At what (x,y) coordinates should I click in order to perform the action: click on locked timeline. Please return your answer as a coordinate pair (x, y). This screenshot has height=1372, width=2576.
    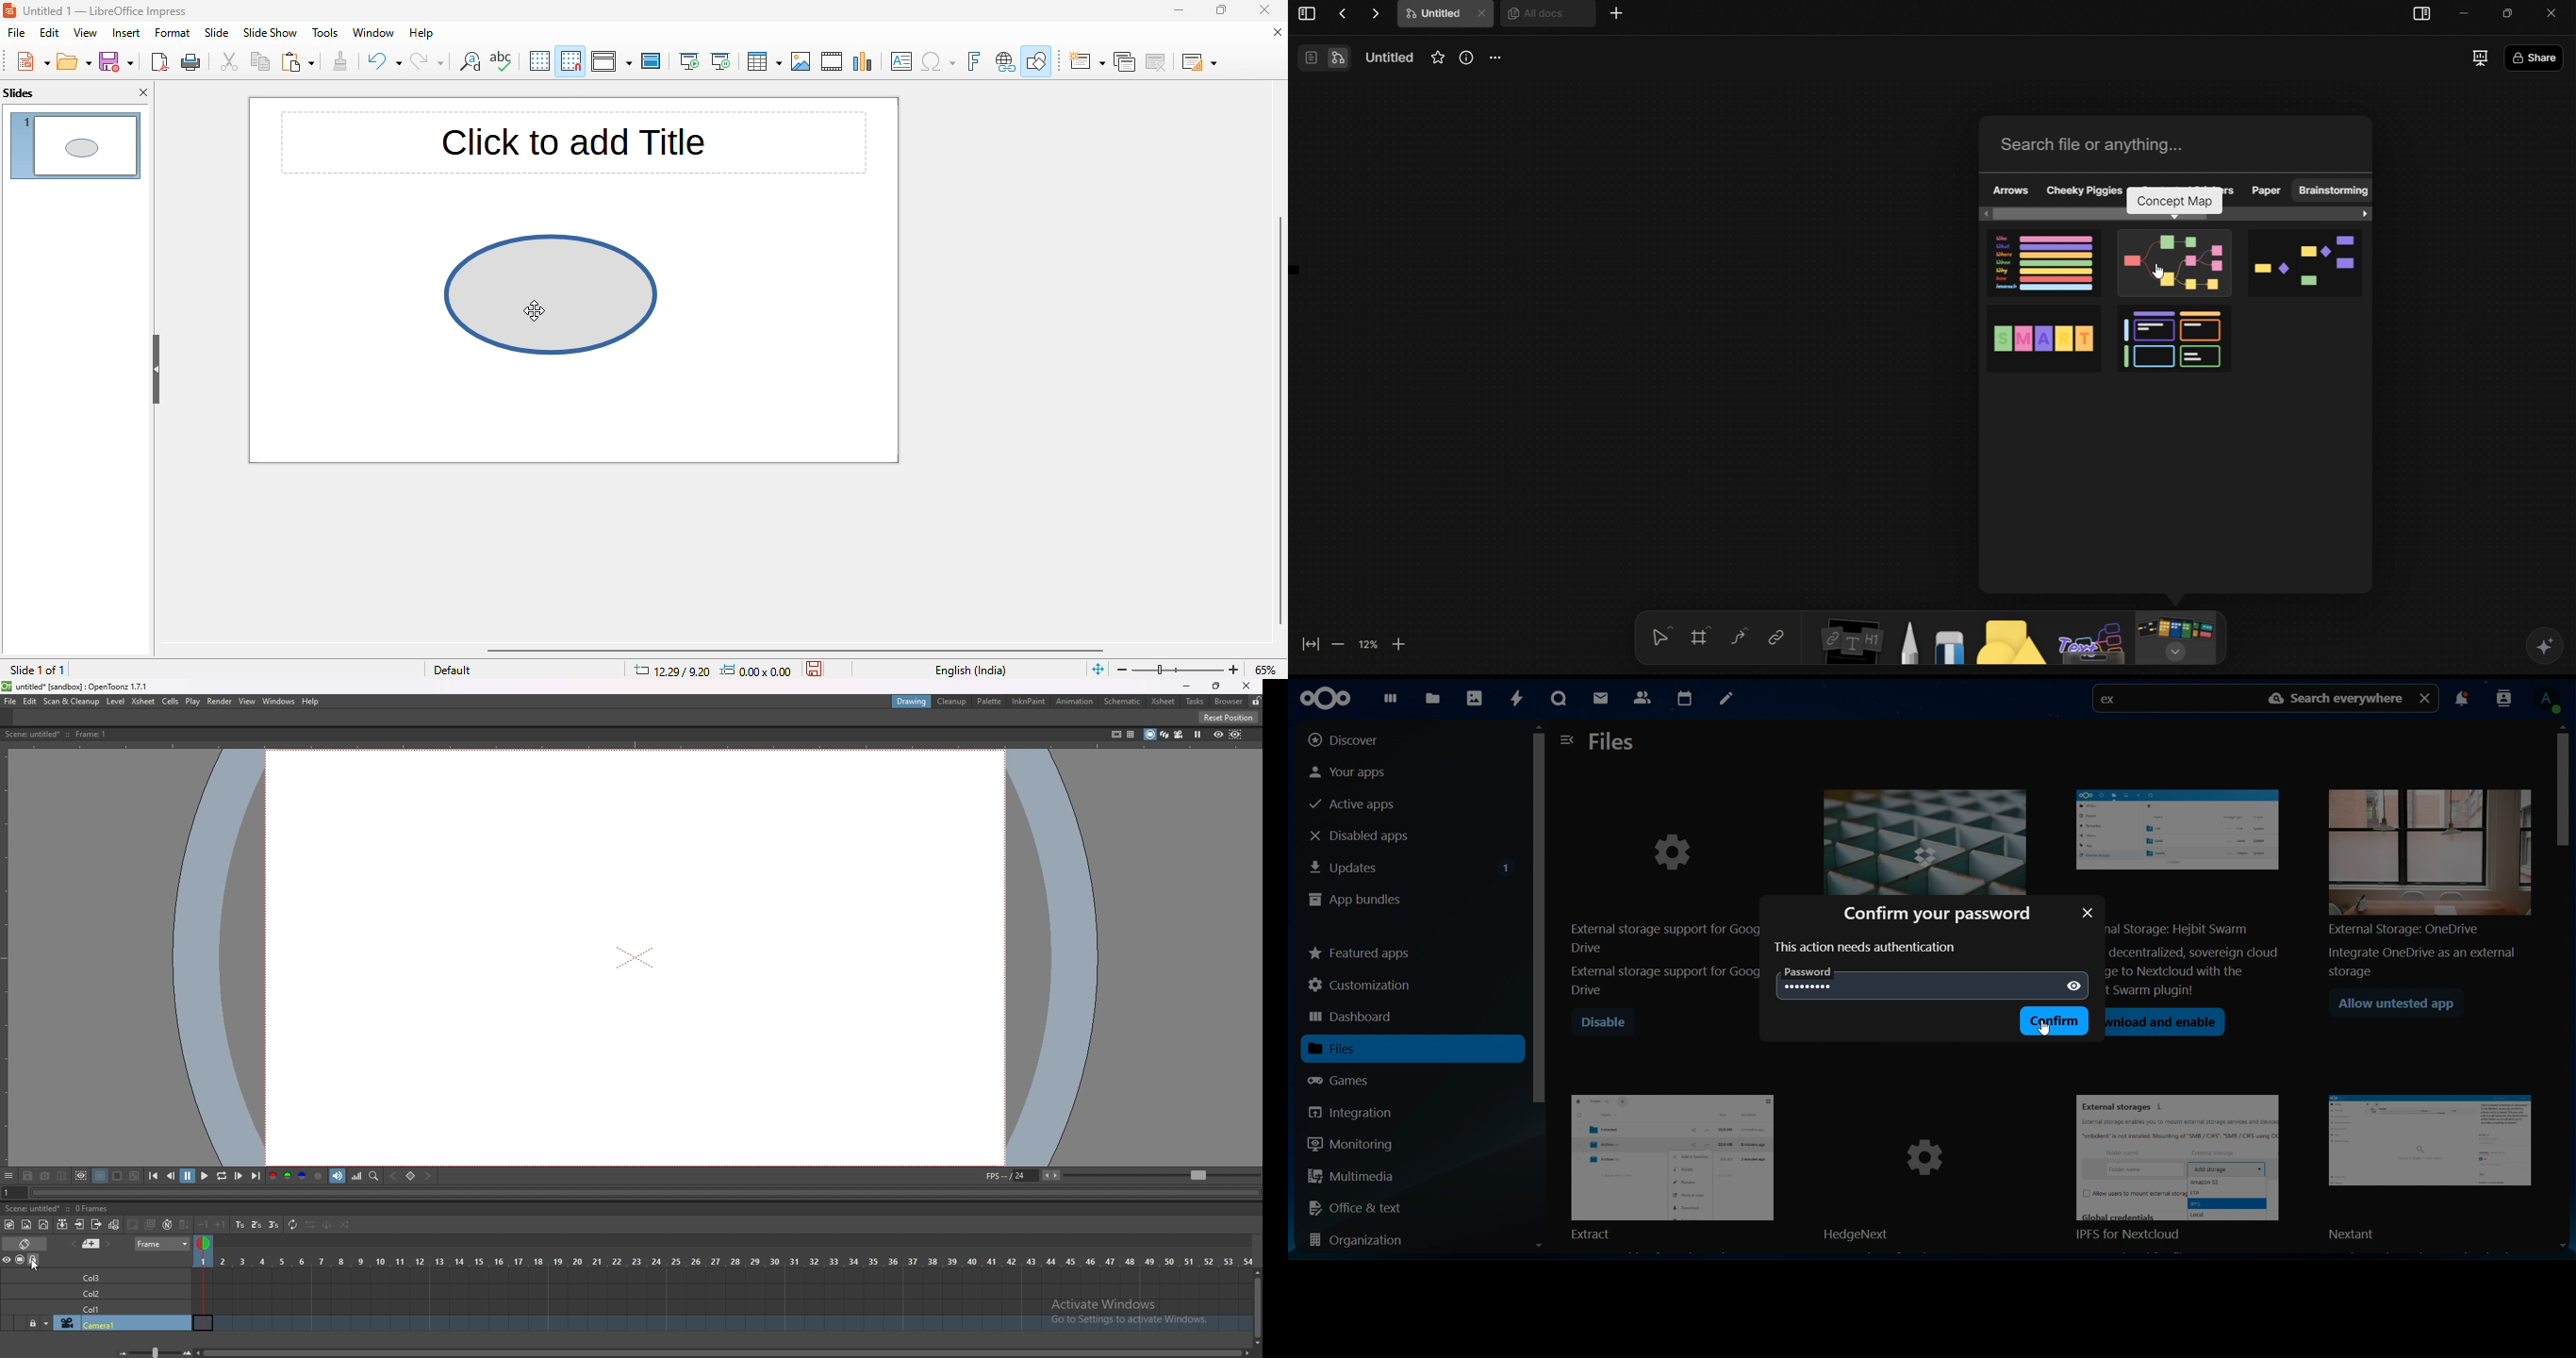
    Looking at the image, I should click on (34, 1322).